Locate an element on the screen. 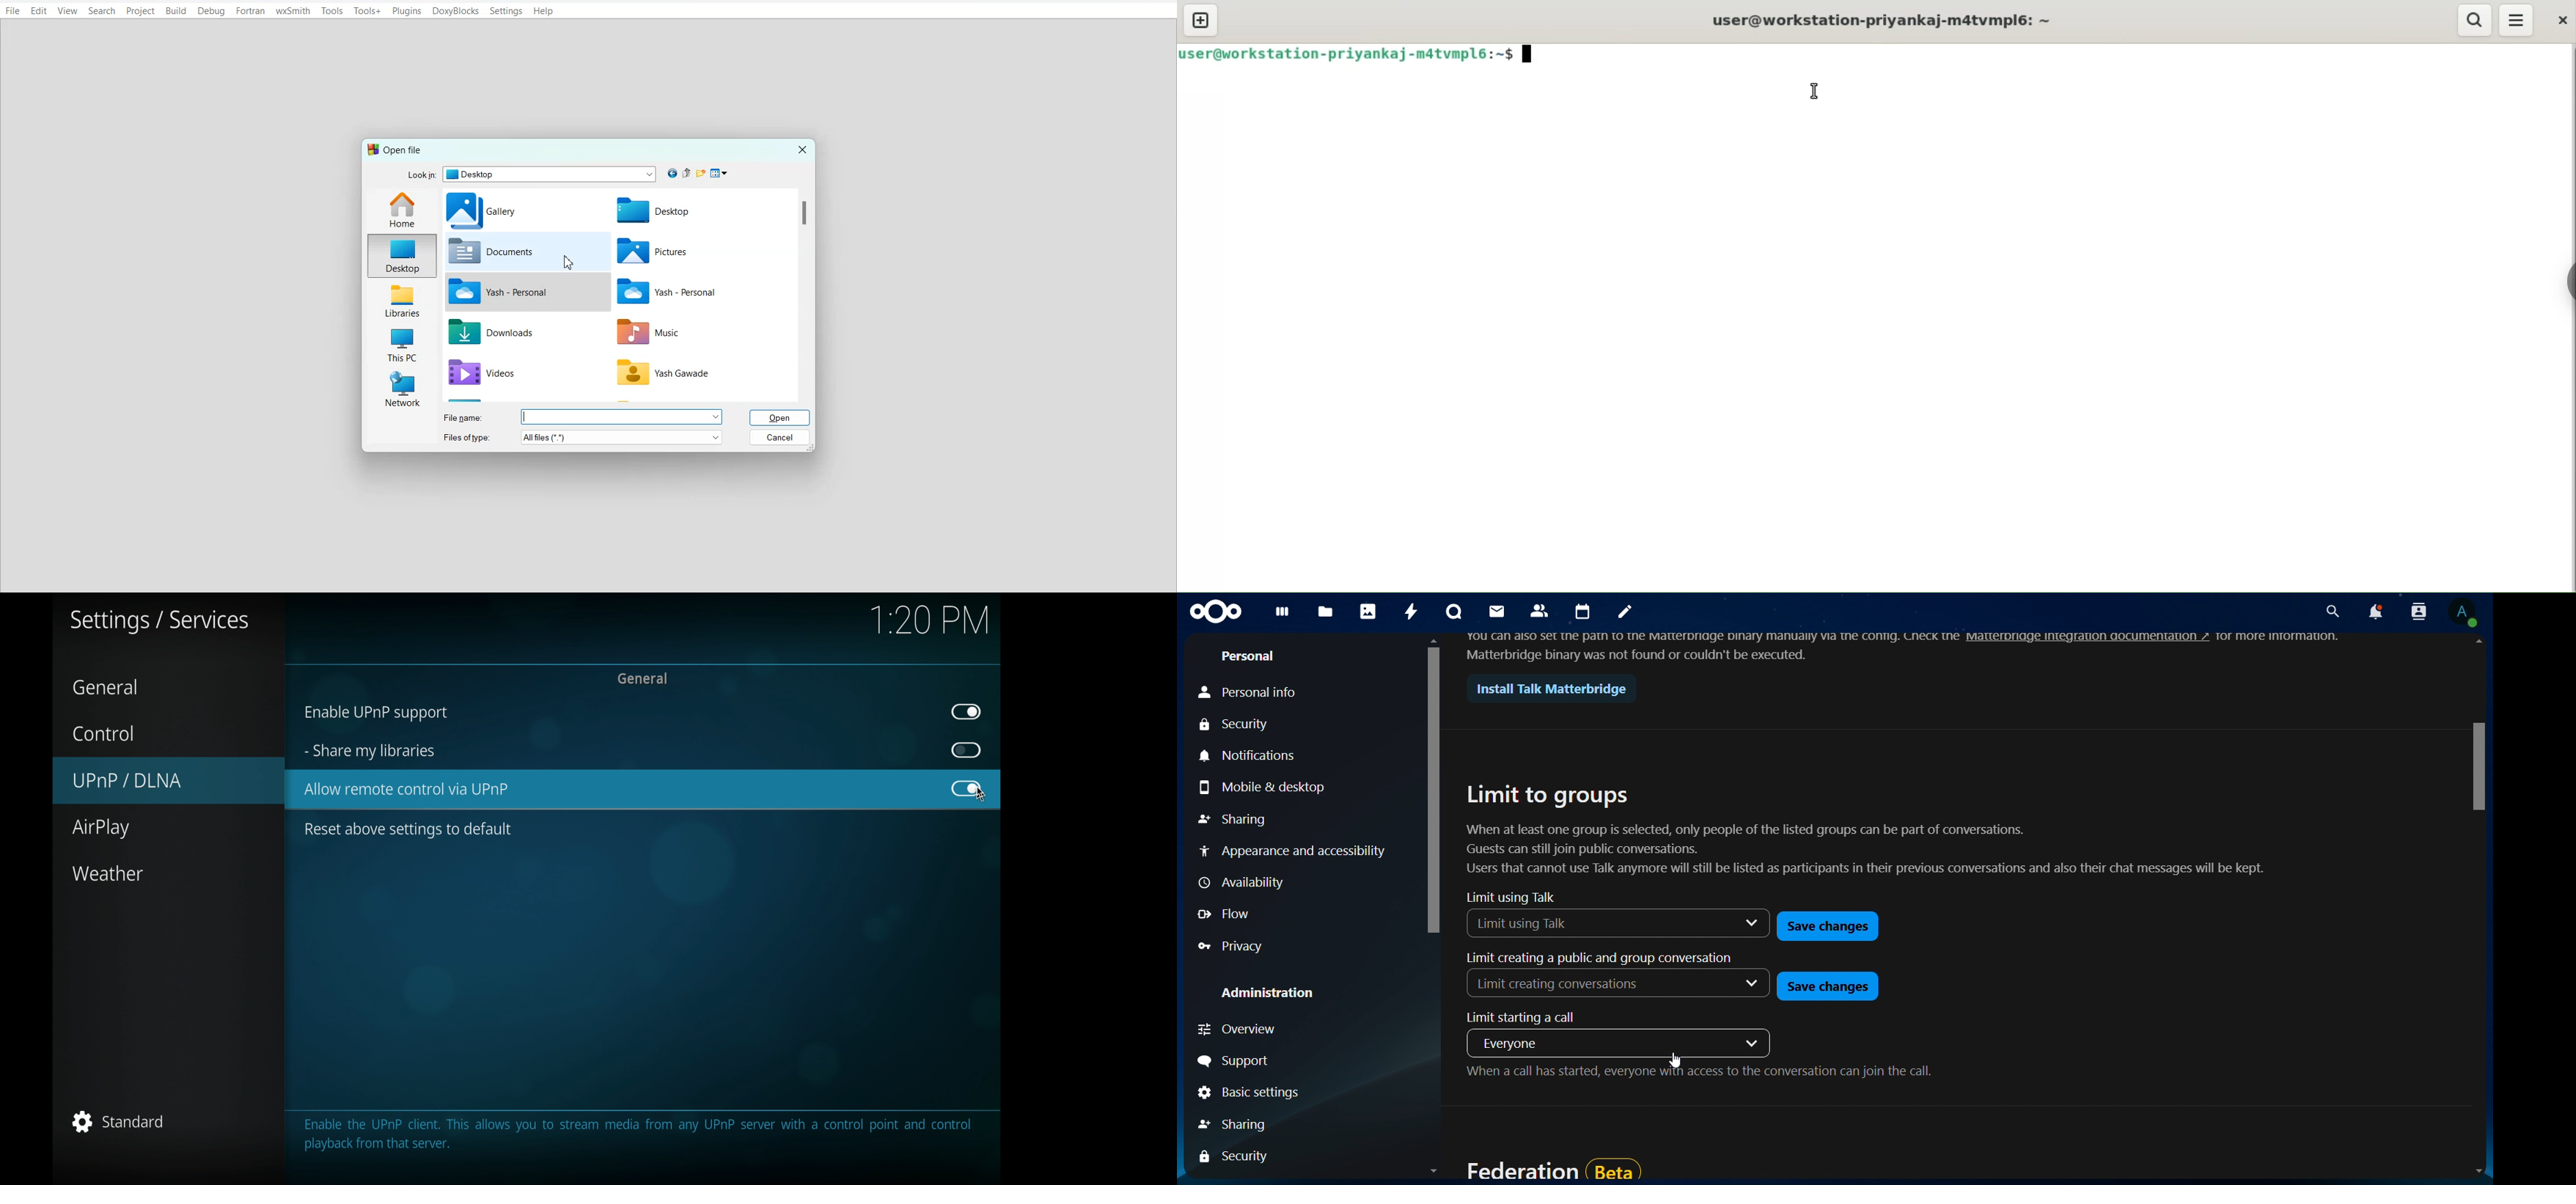 The height and width of the screenshot is (1204, 2576). icon is located at coordinates (1217, 612).